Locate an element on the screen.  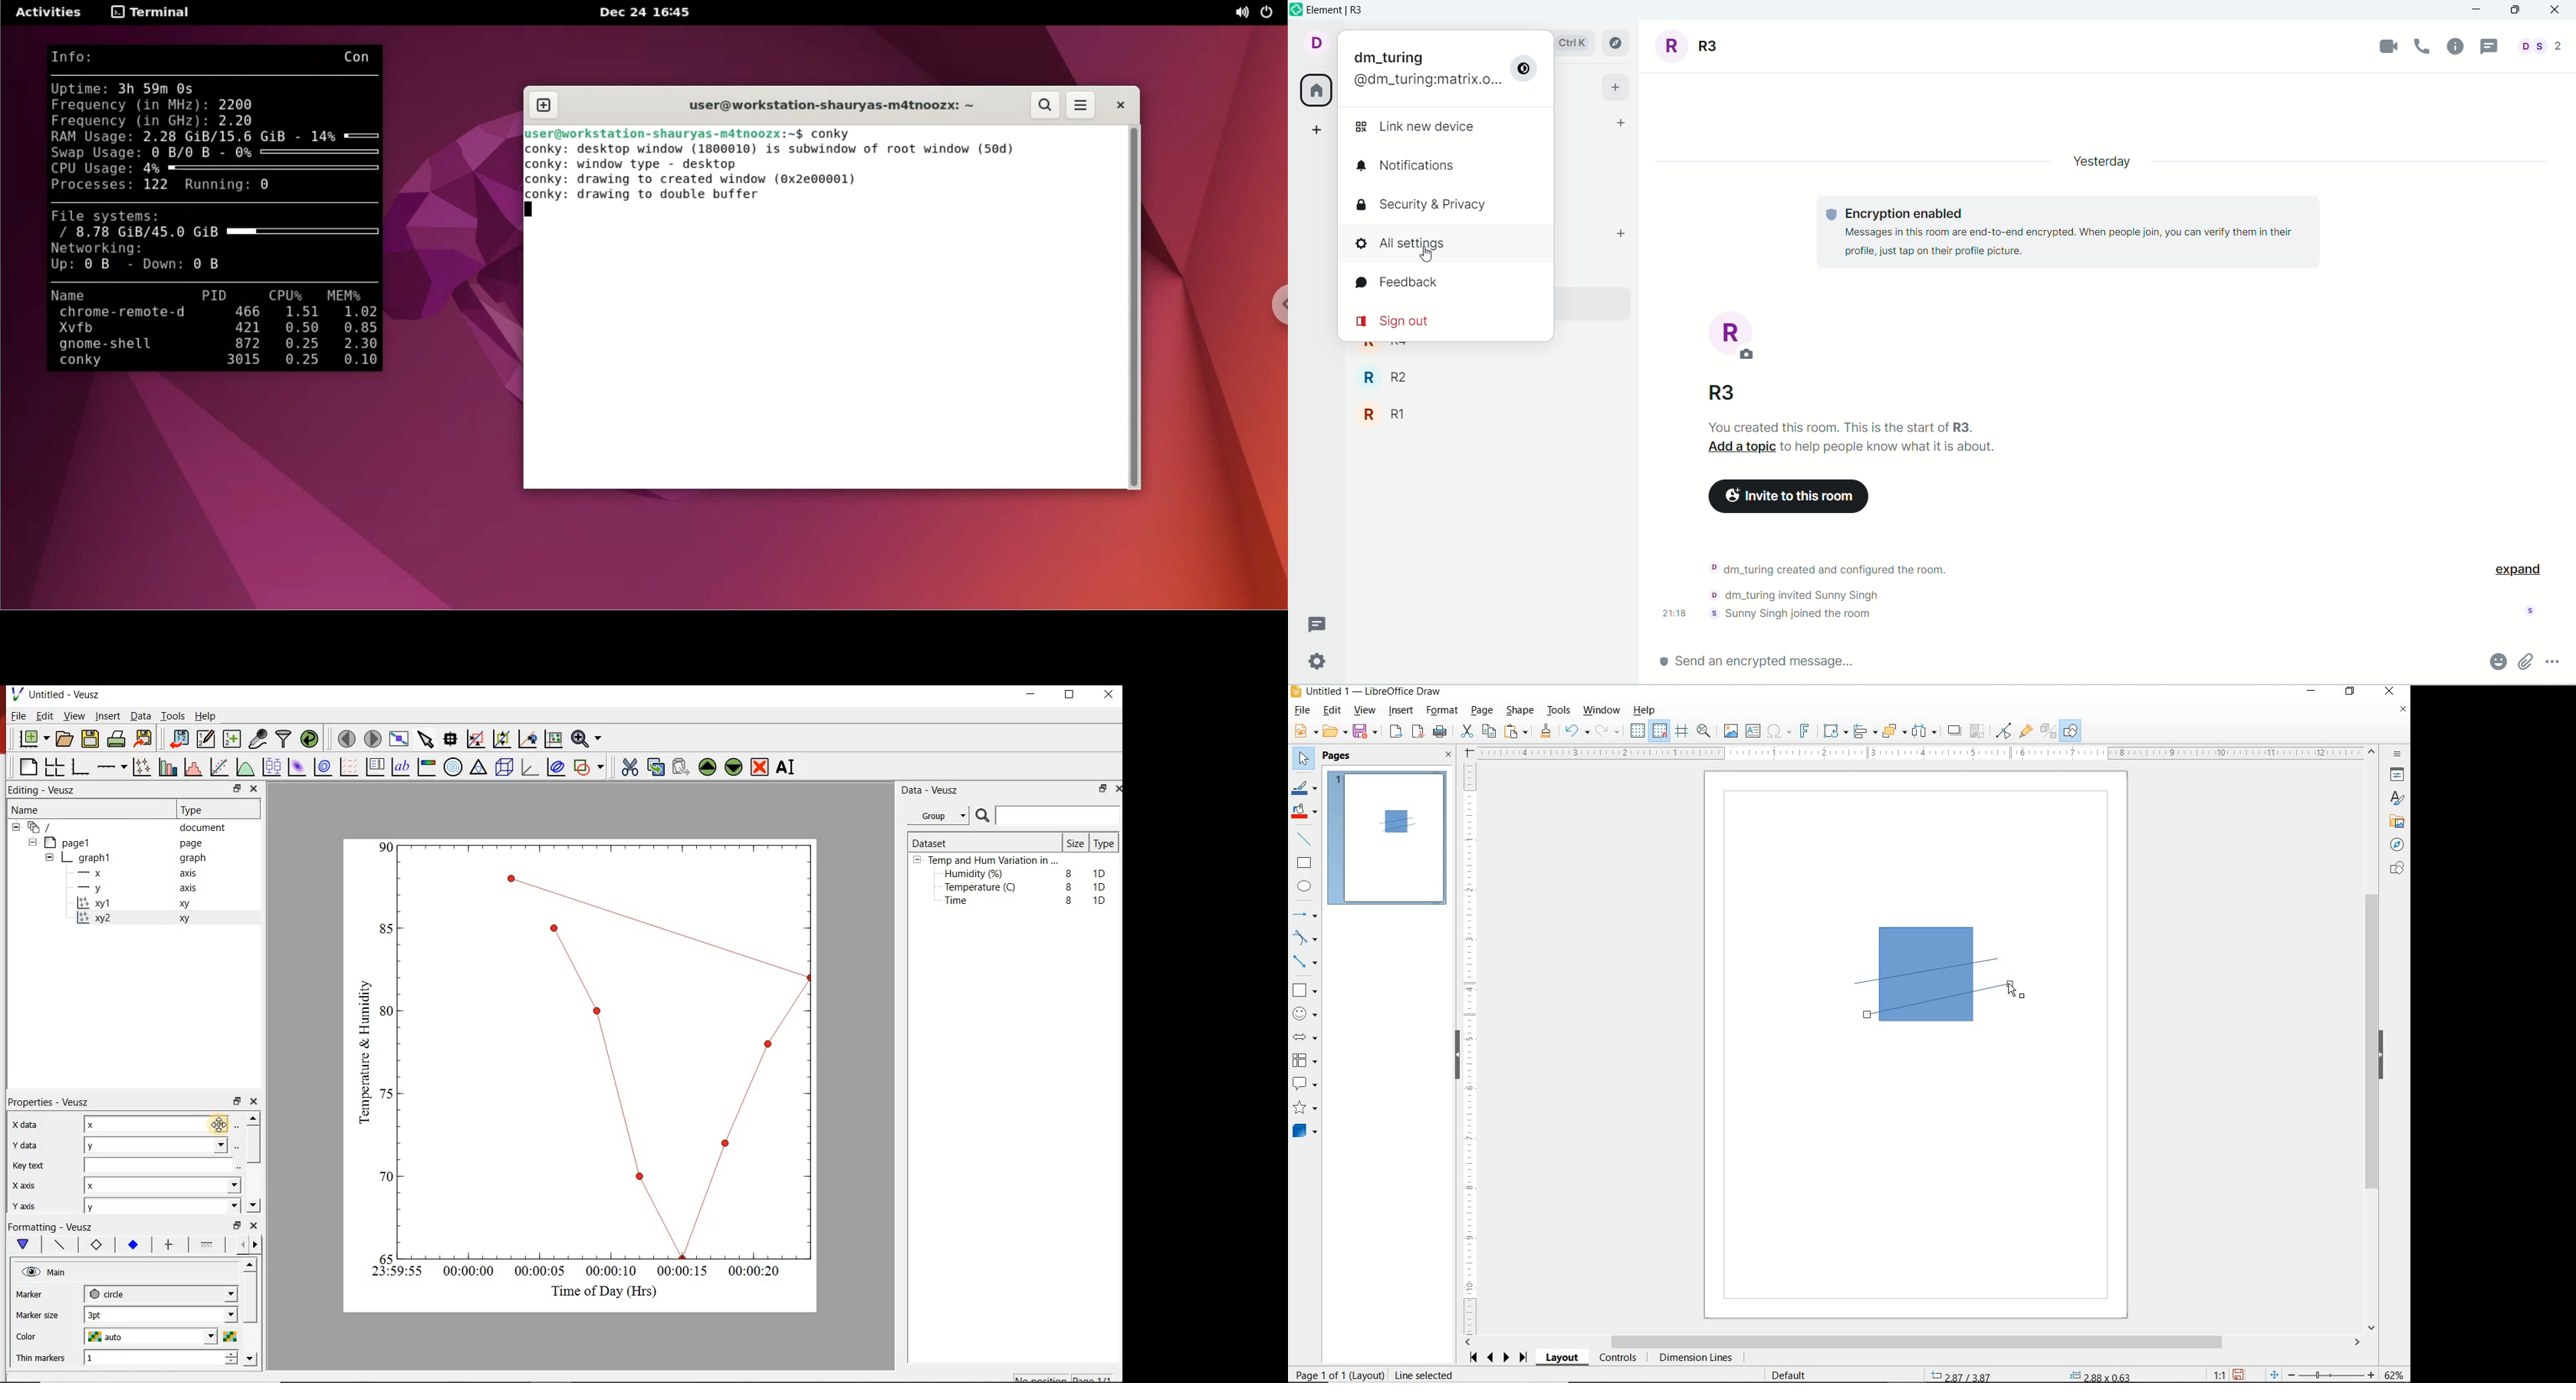
OPEN is located at coordinates (1335, 731).